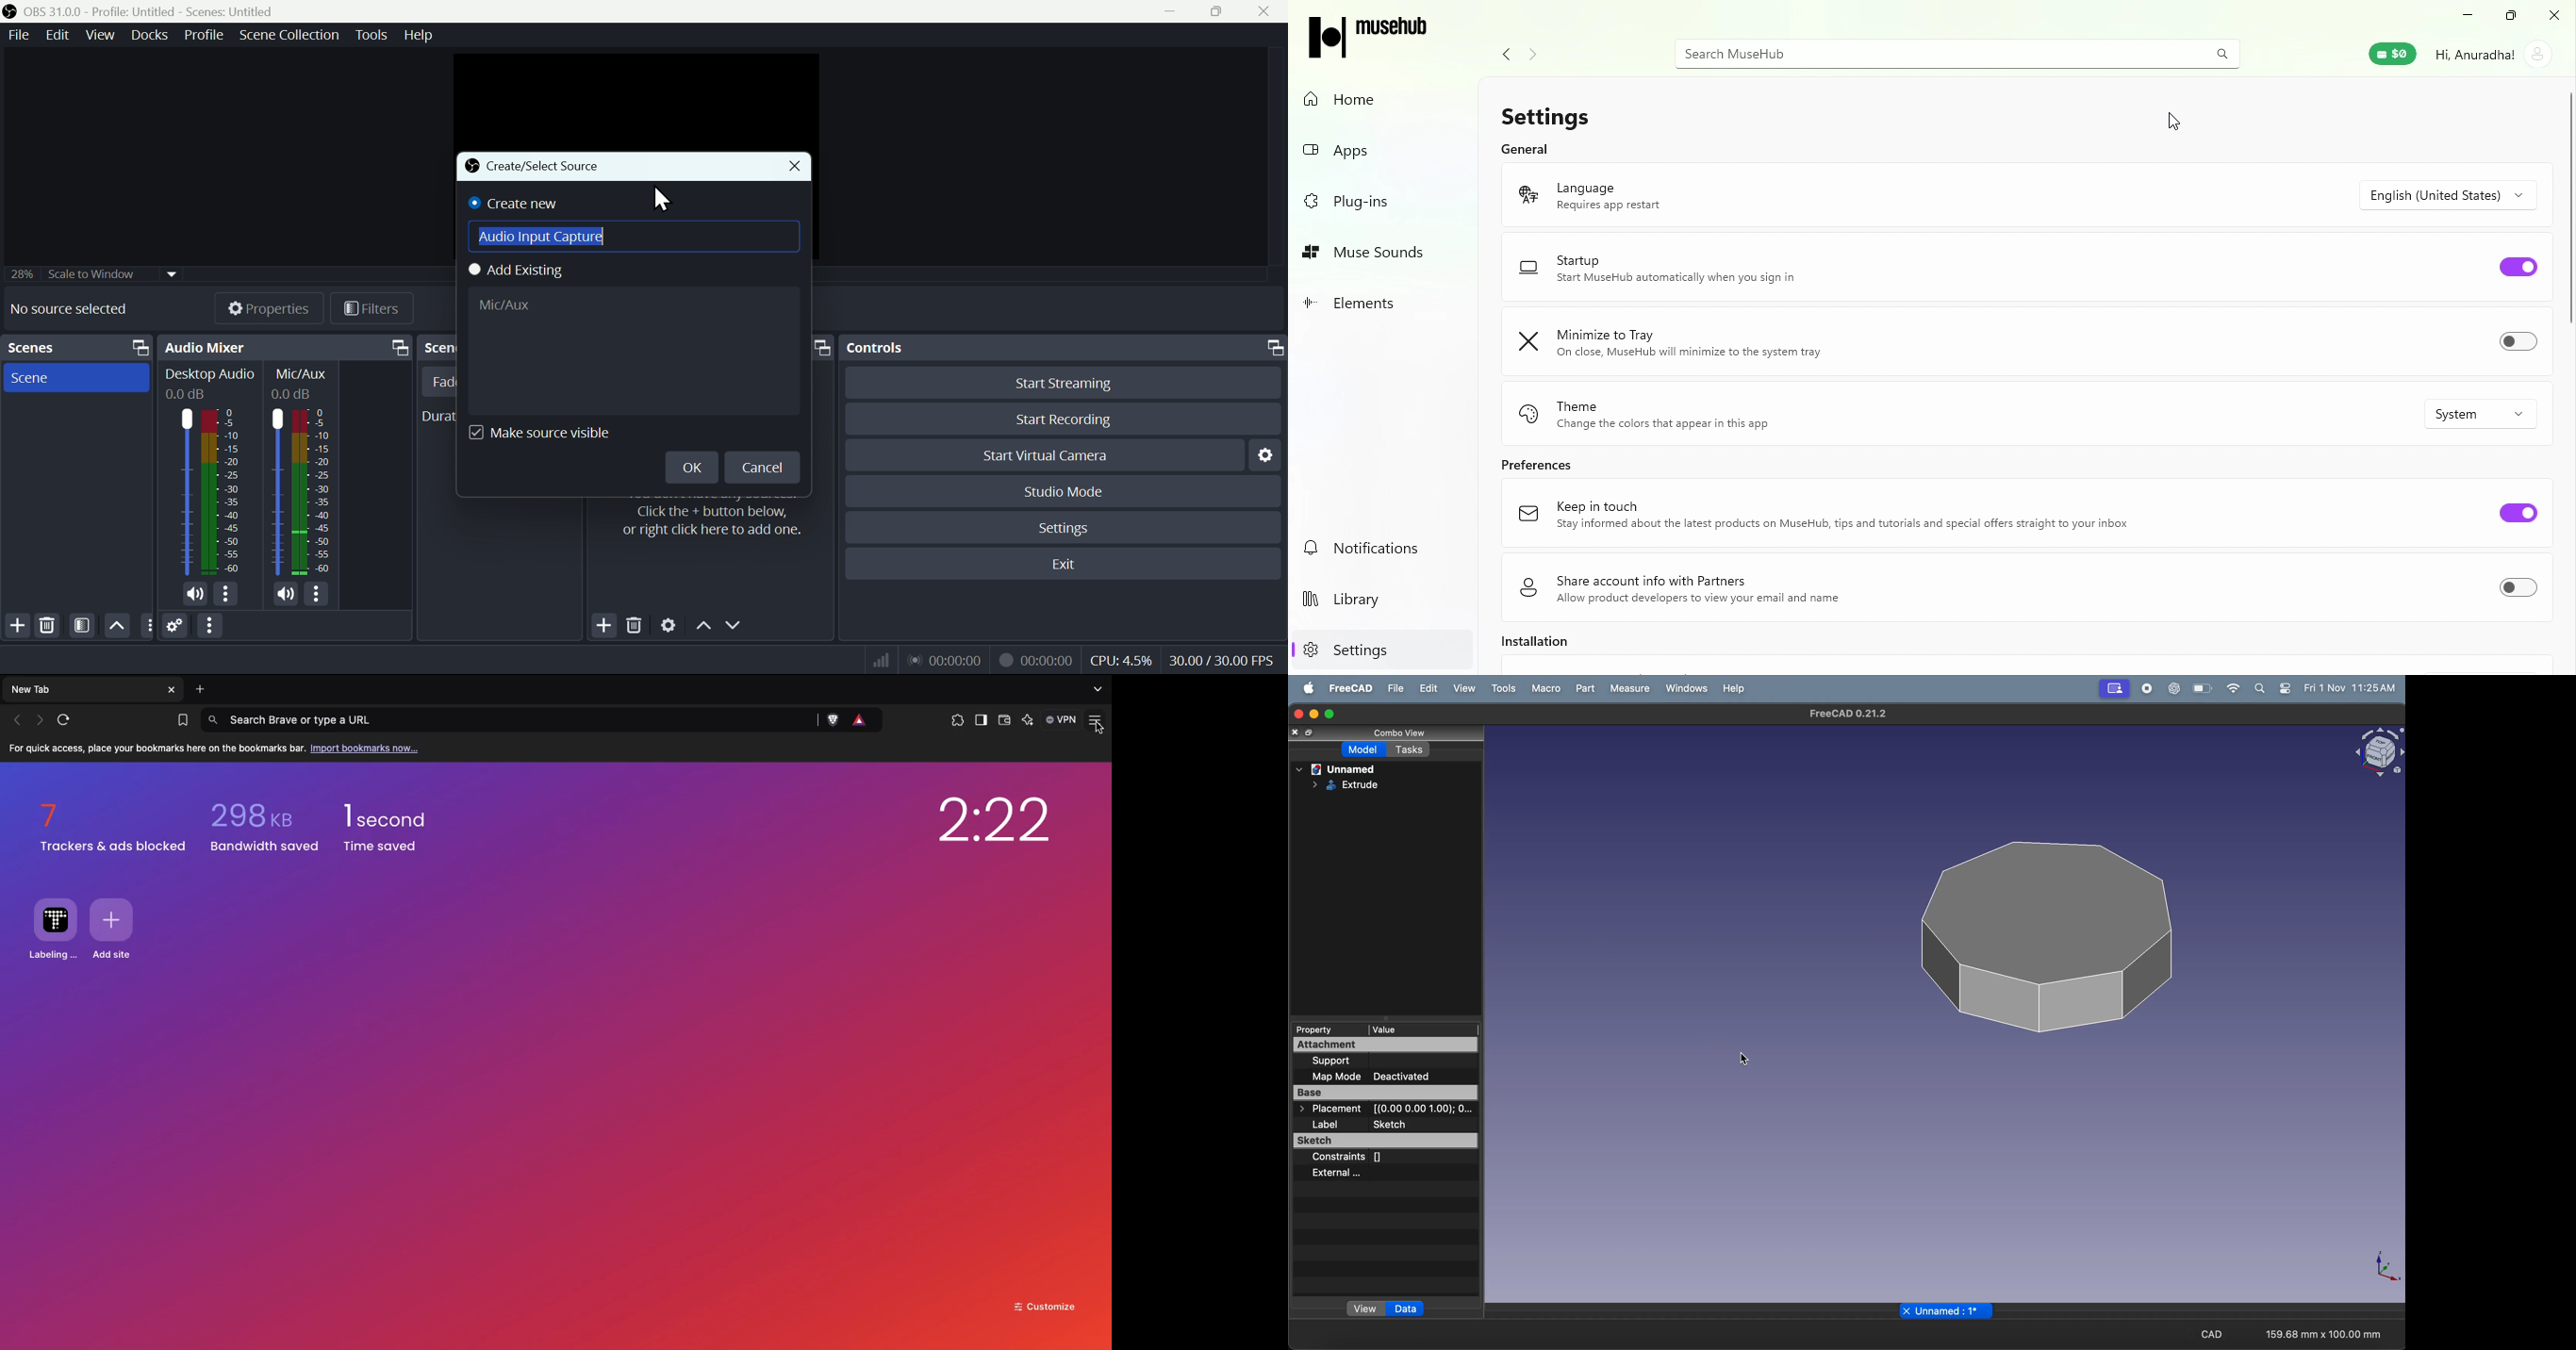  Describe the element at coordinates (523, 272) in the screenshot. I see `(un)check Add Existing` at that location.